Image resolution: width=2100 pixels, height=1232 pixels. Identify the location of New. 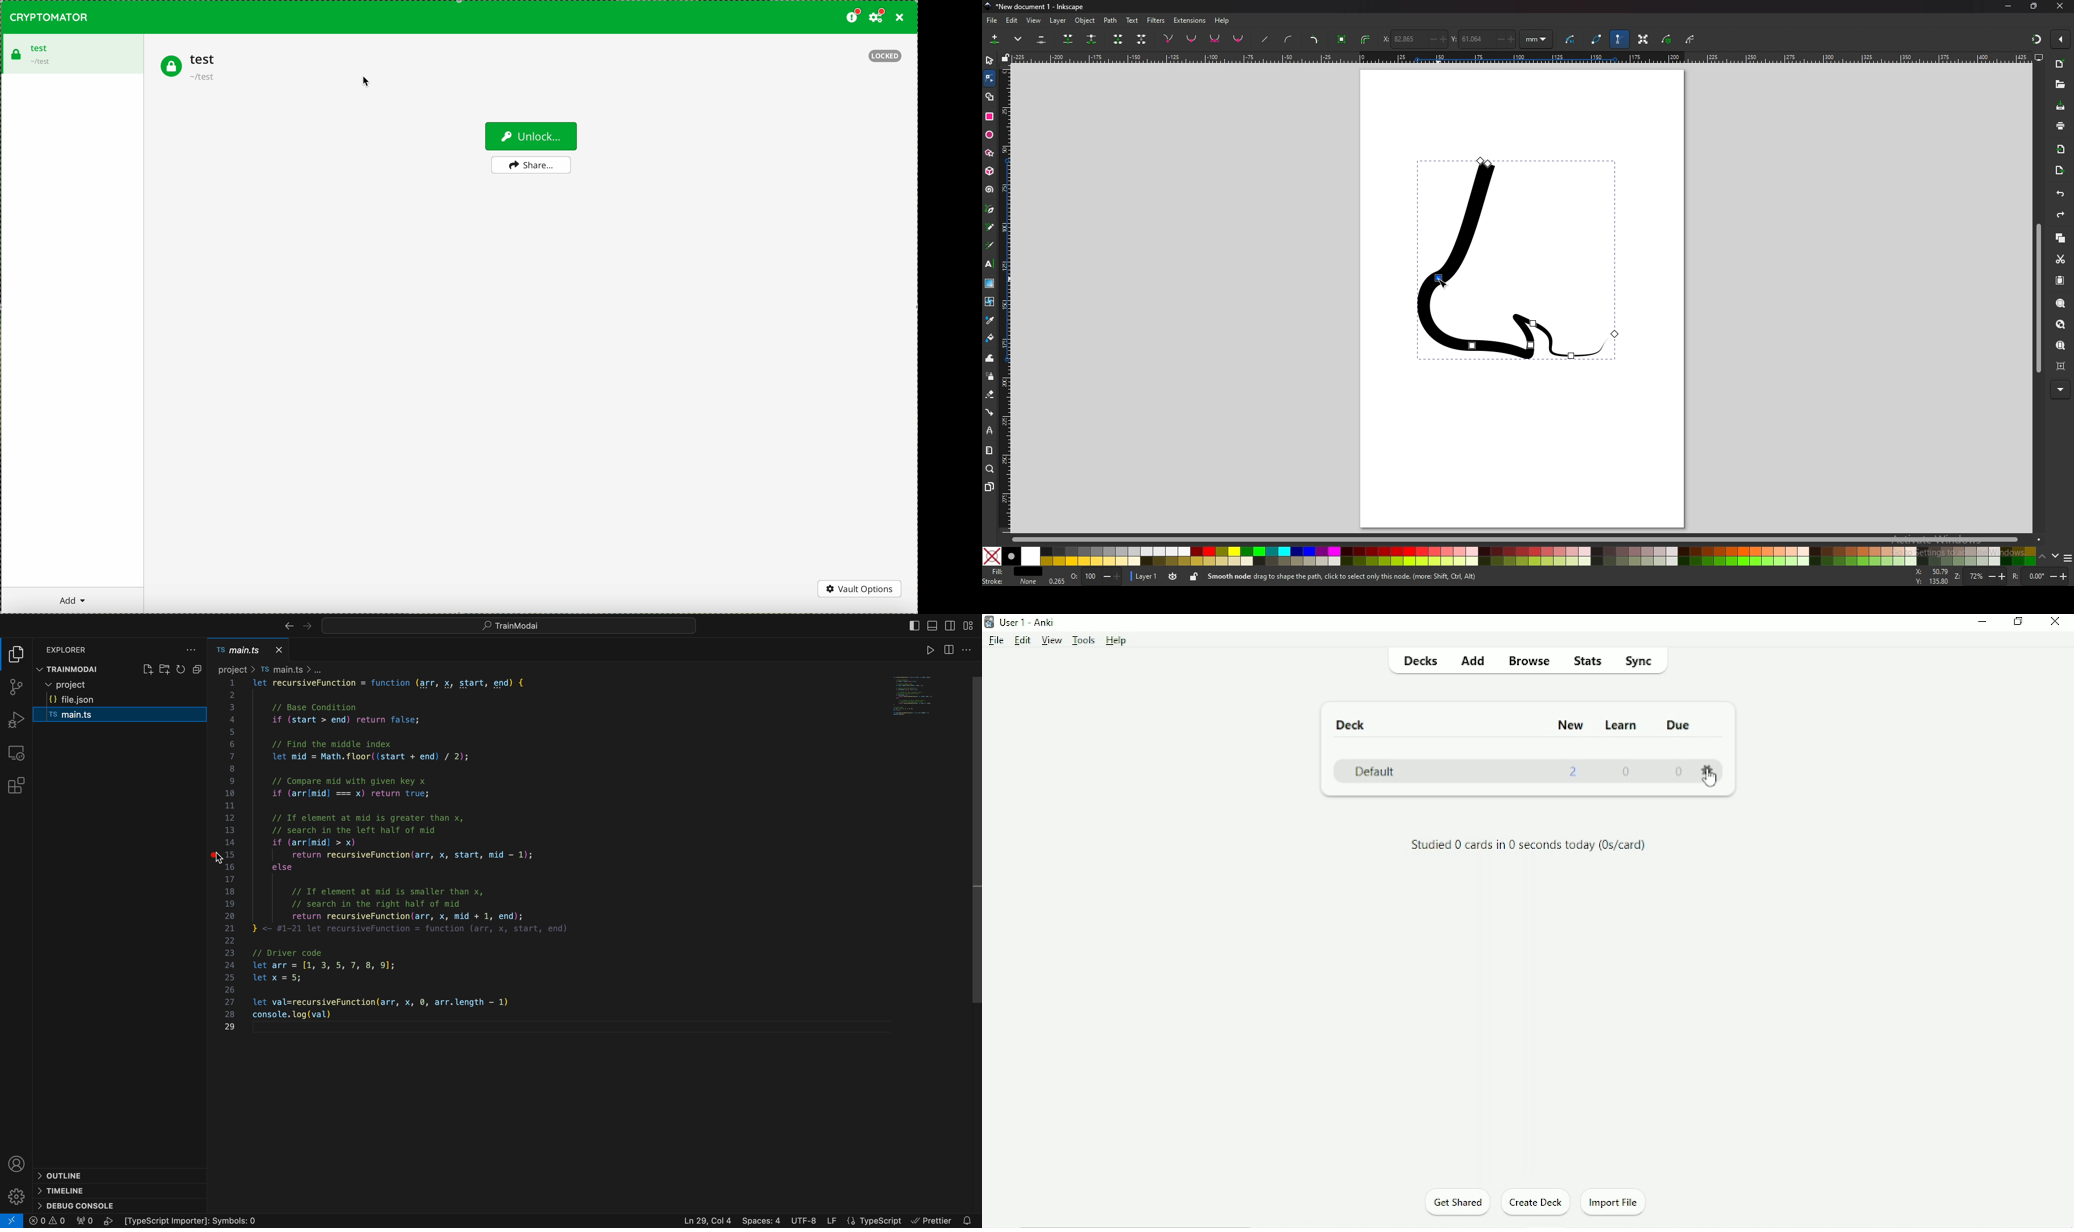
(1570, 725).